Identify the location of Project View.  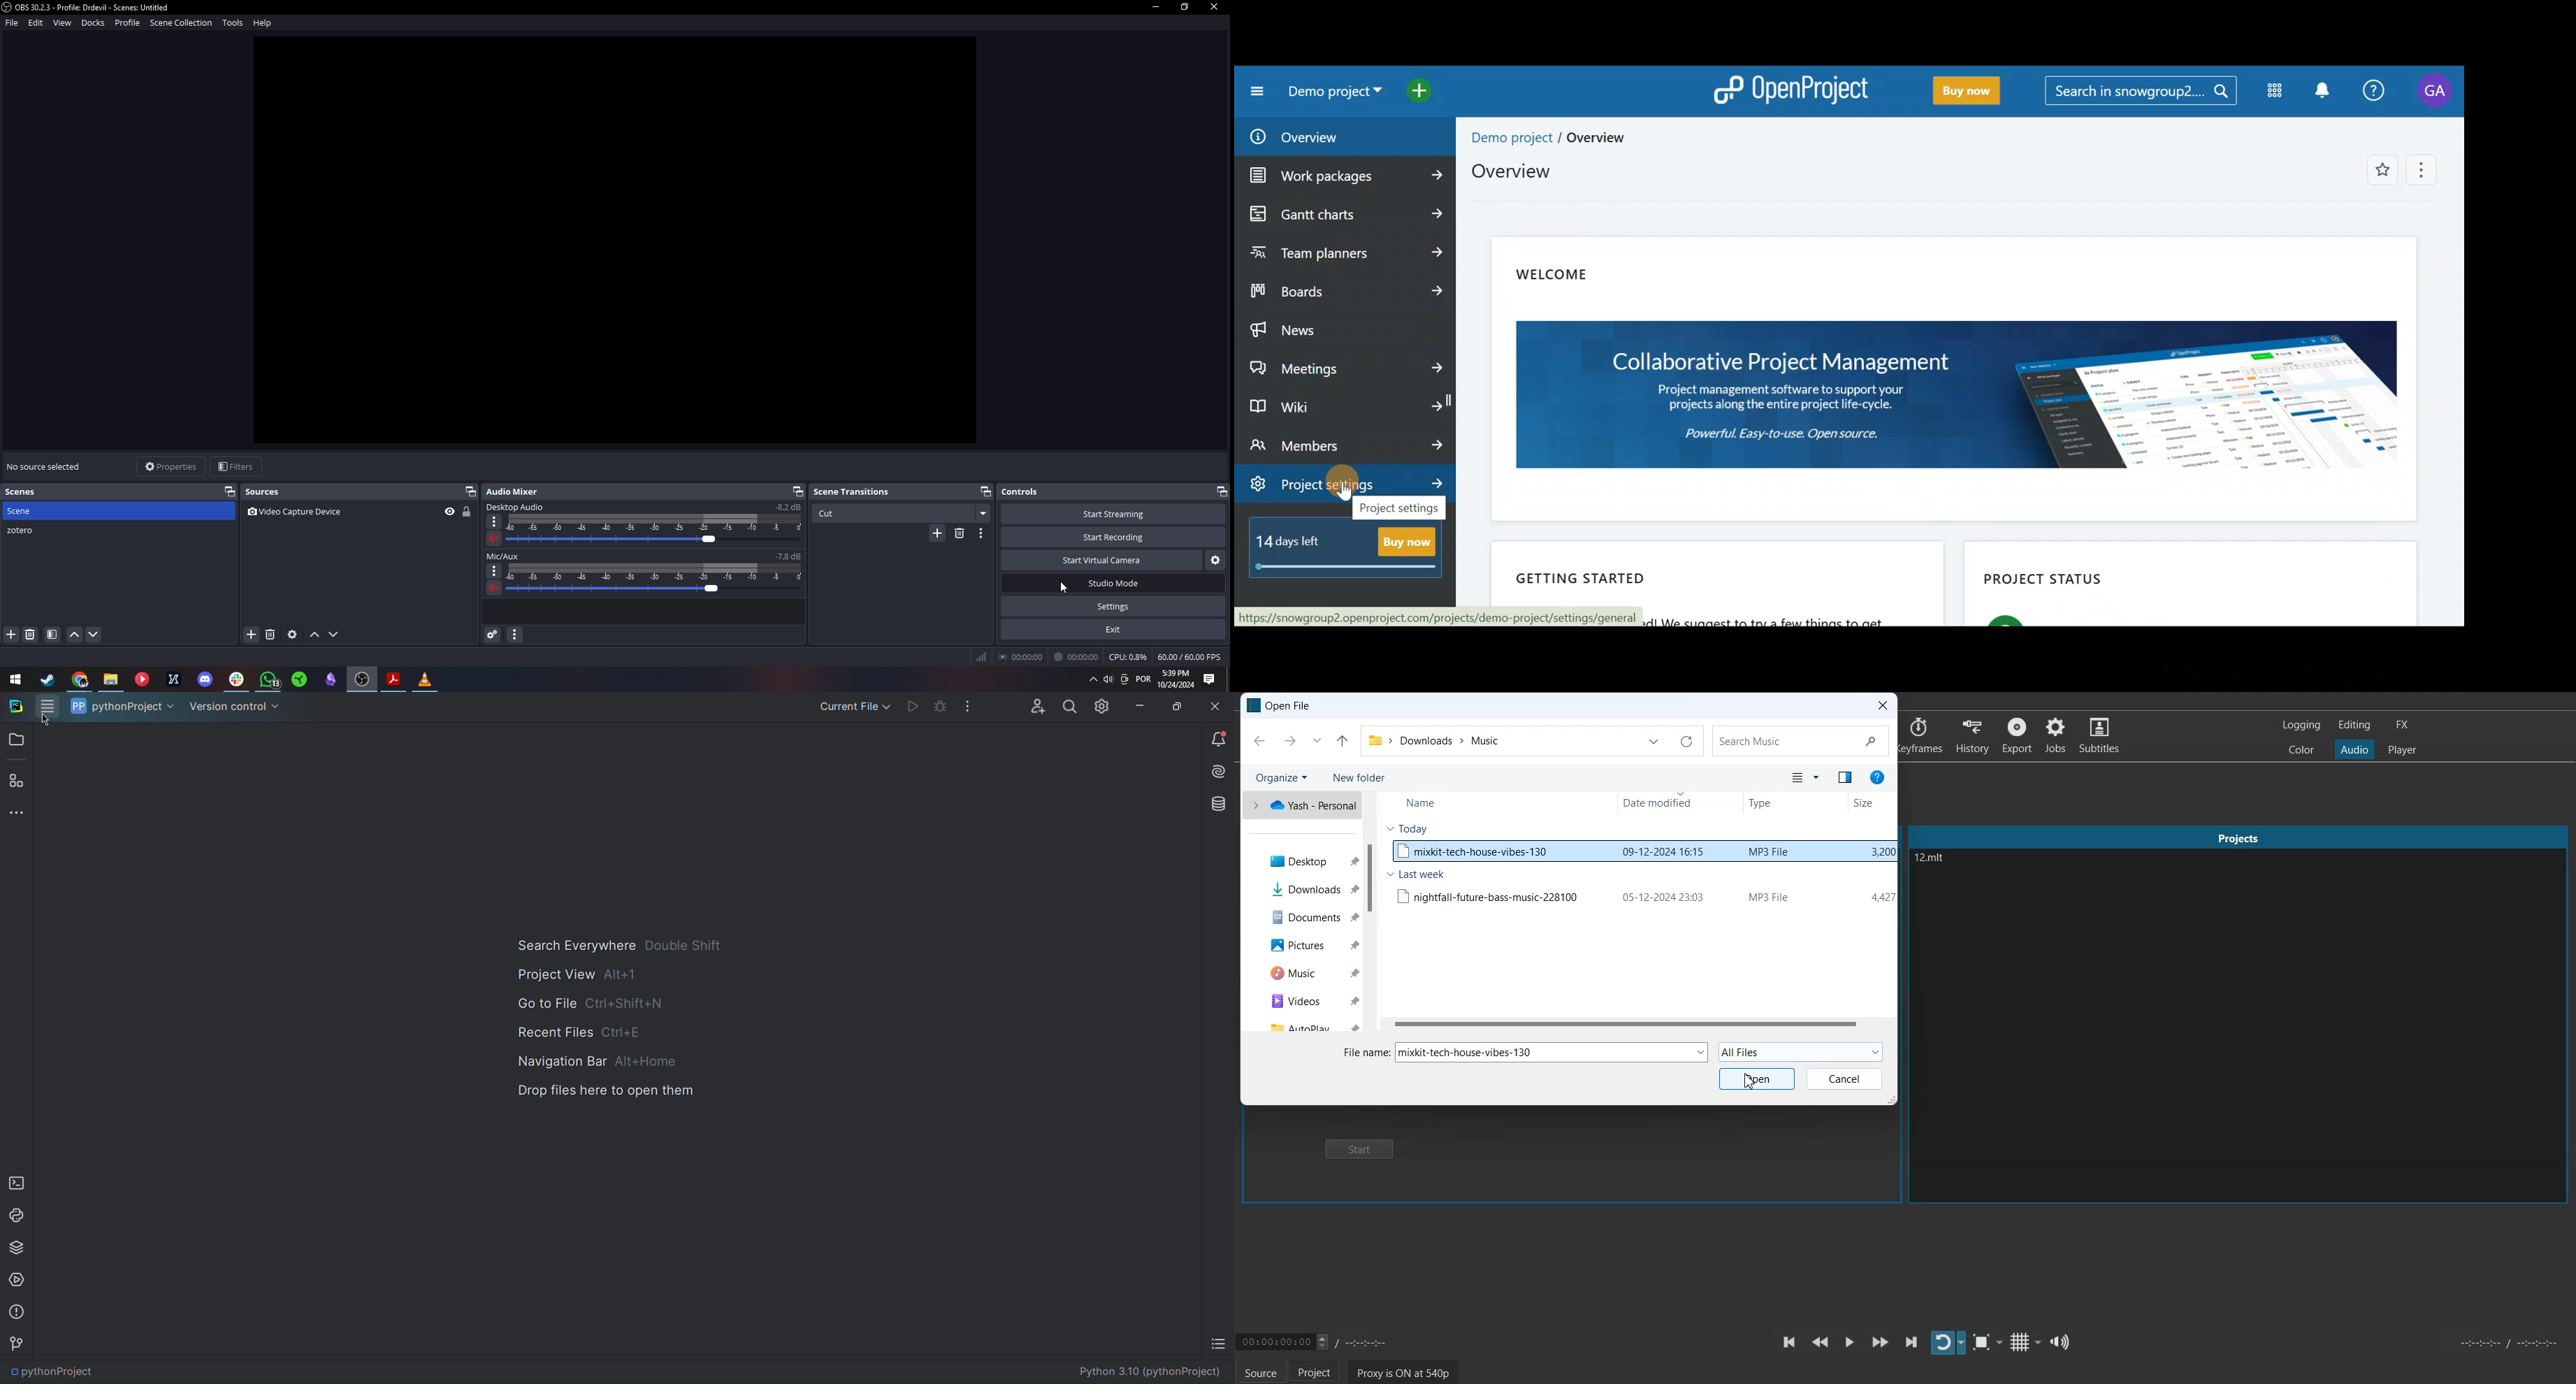
(574, 974).